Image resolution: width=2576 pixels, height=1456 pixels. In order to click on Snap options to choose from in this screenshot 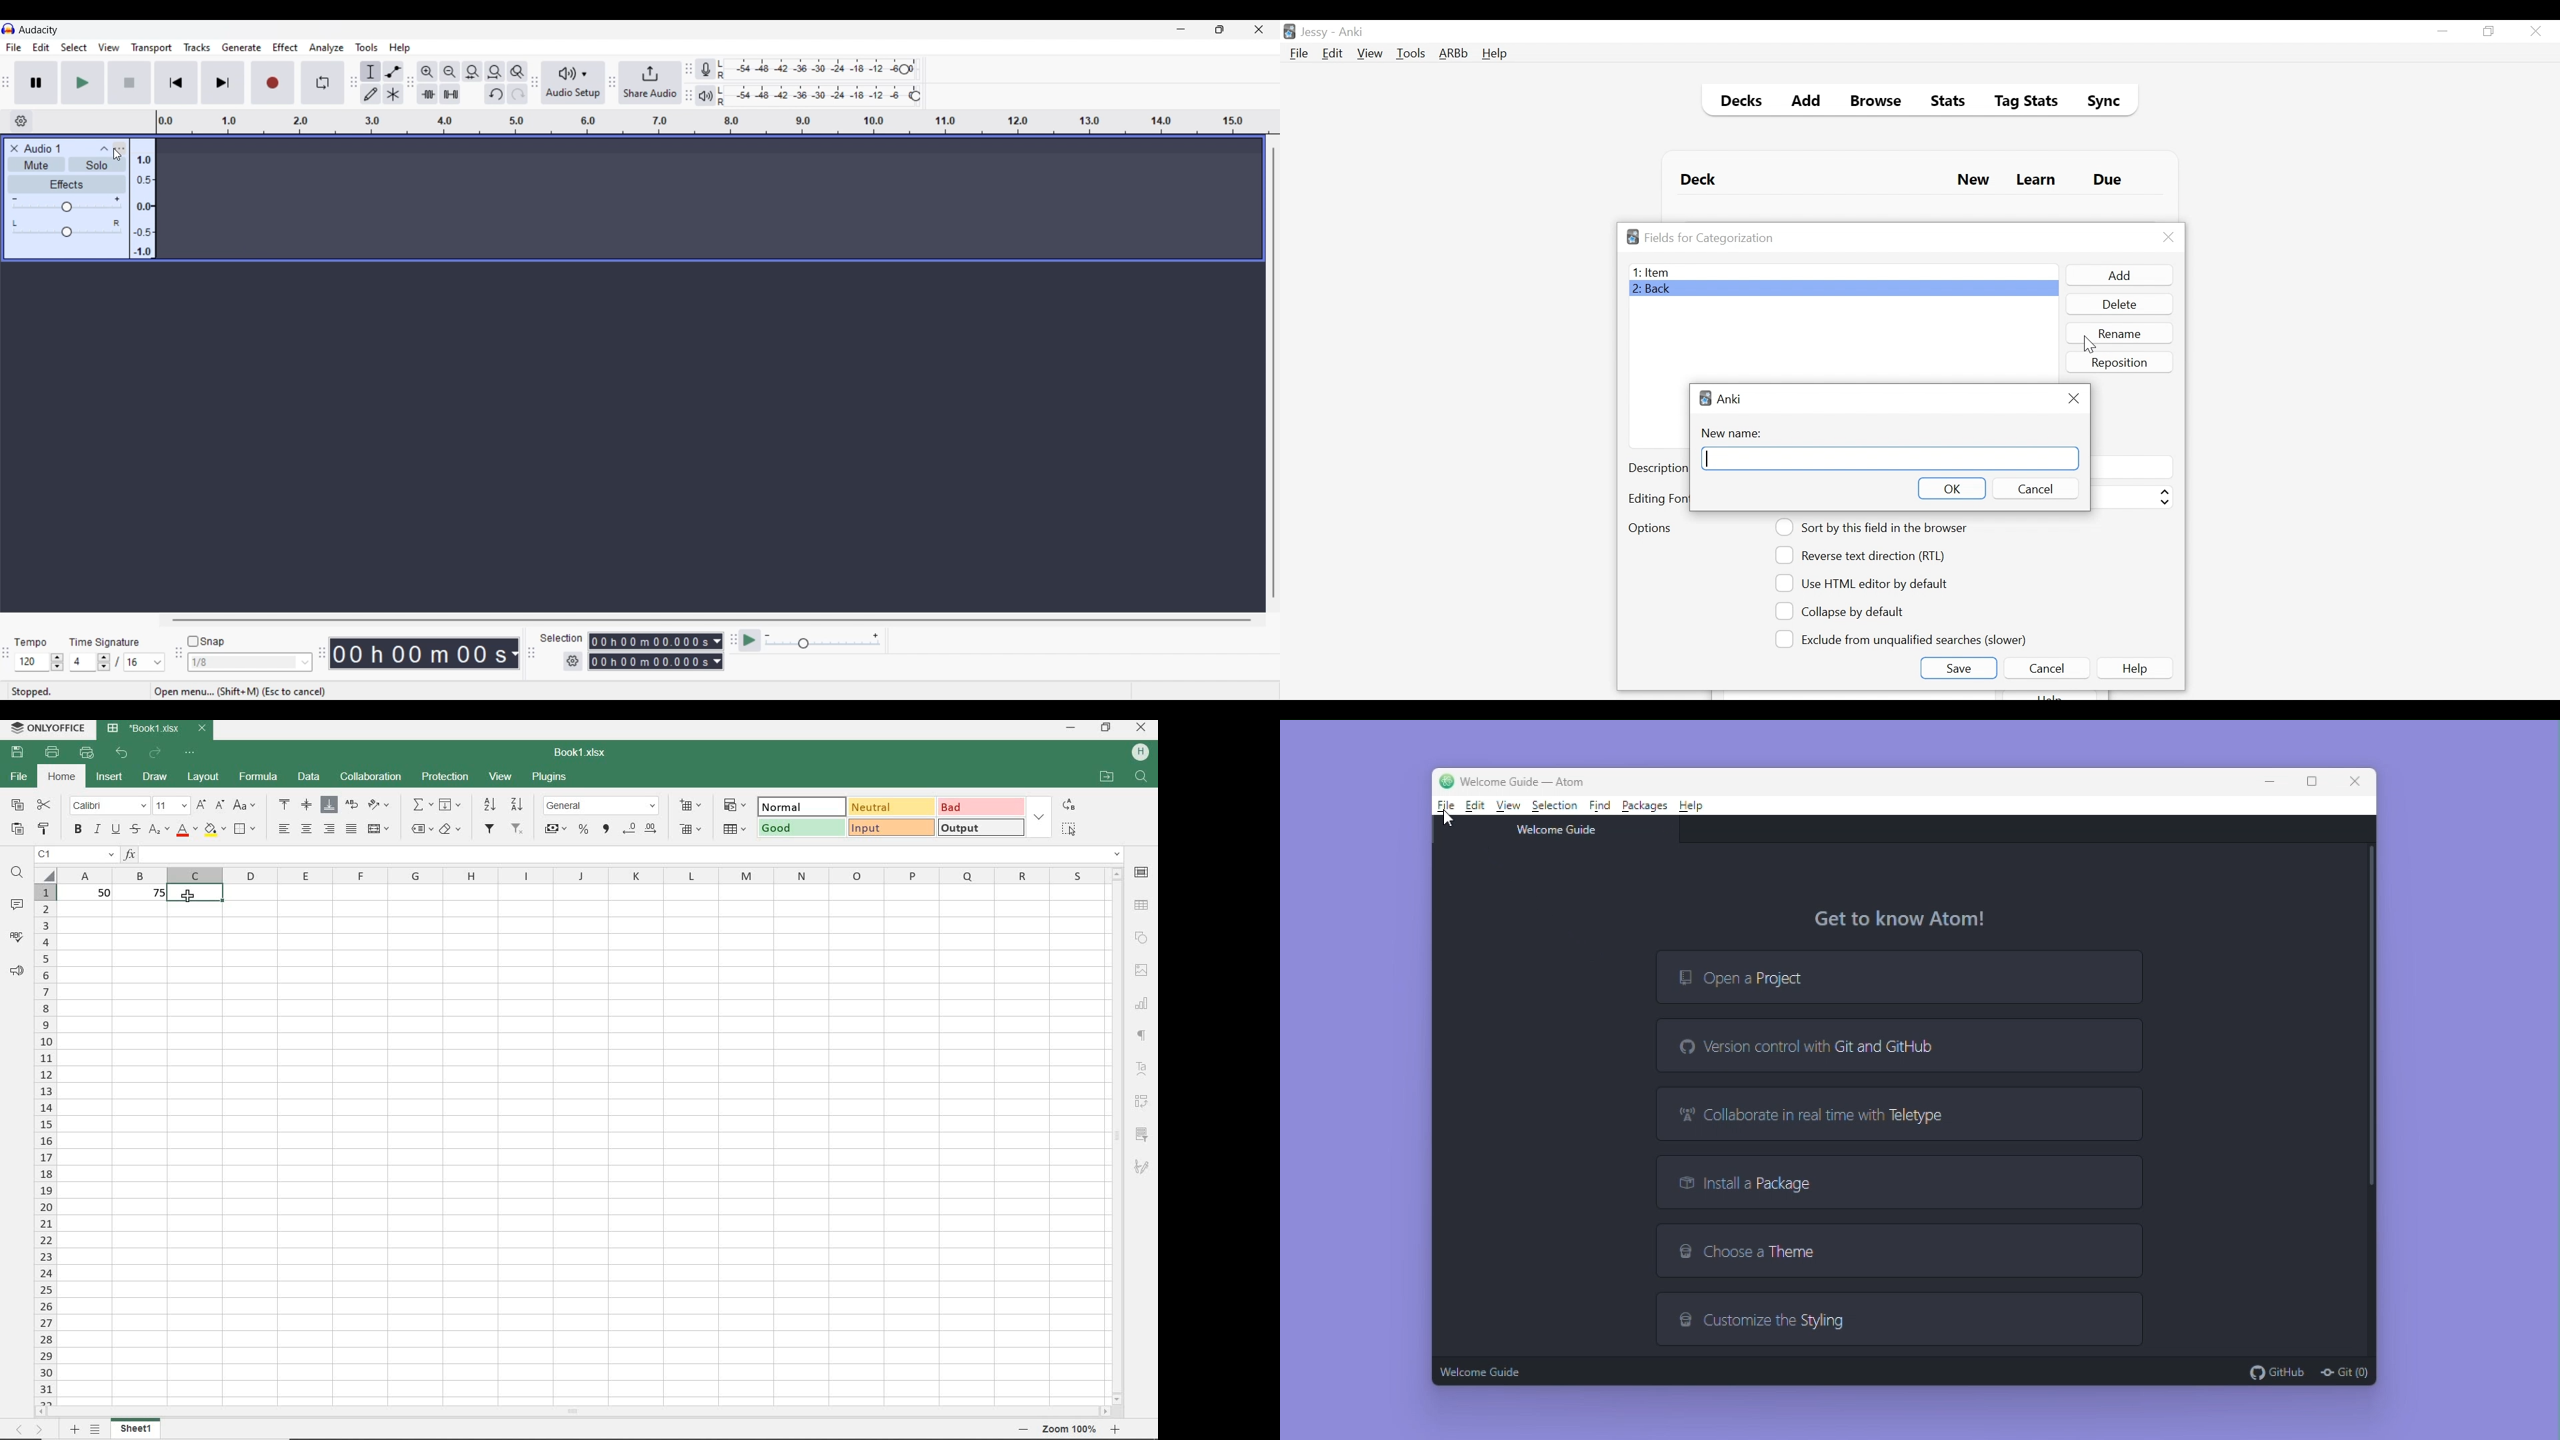, I will do `click(306, 663)`.